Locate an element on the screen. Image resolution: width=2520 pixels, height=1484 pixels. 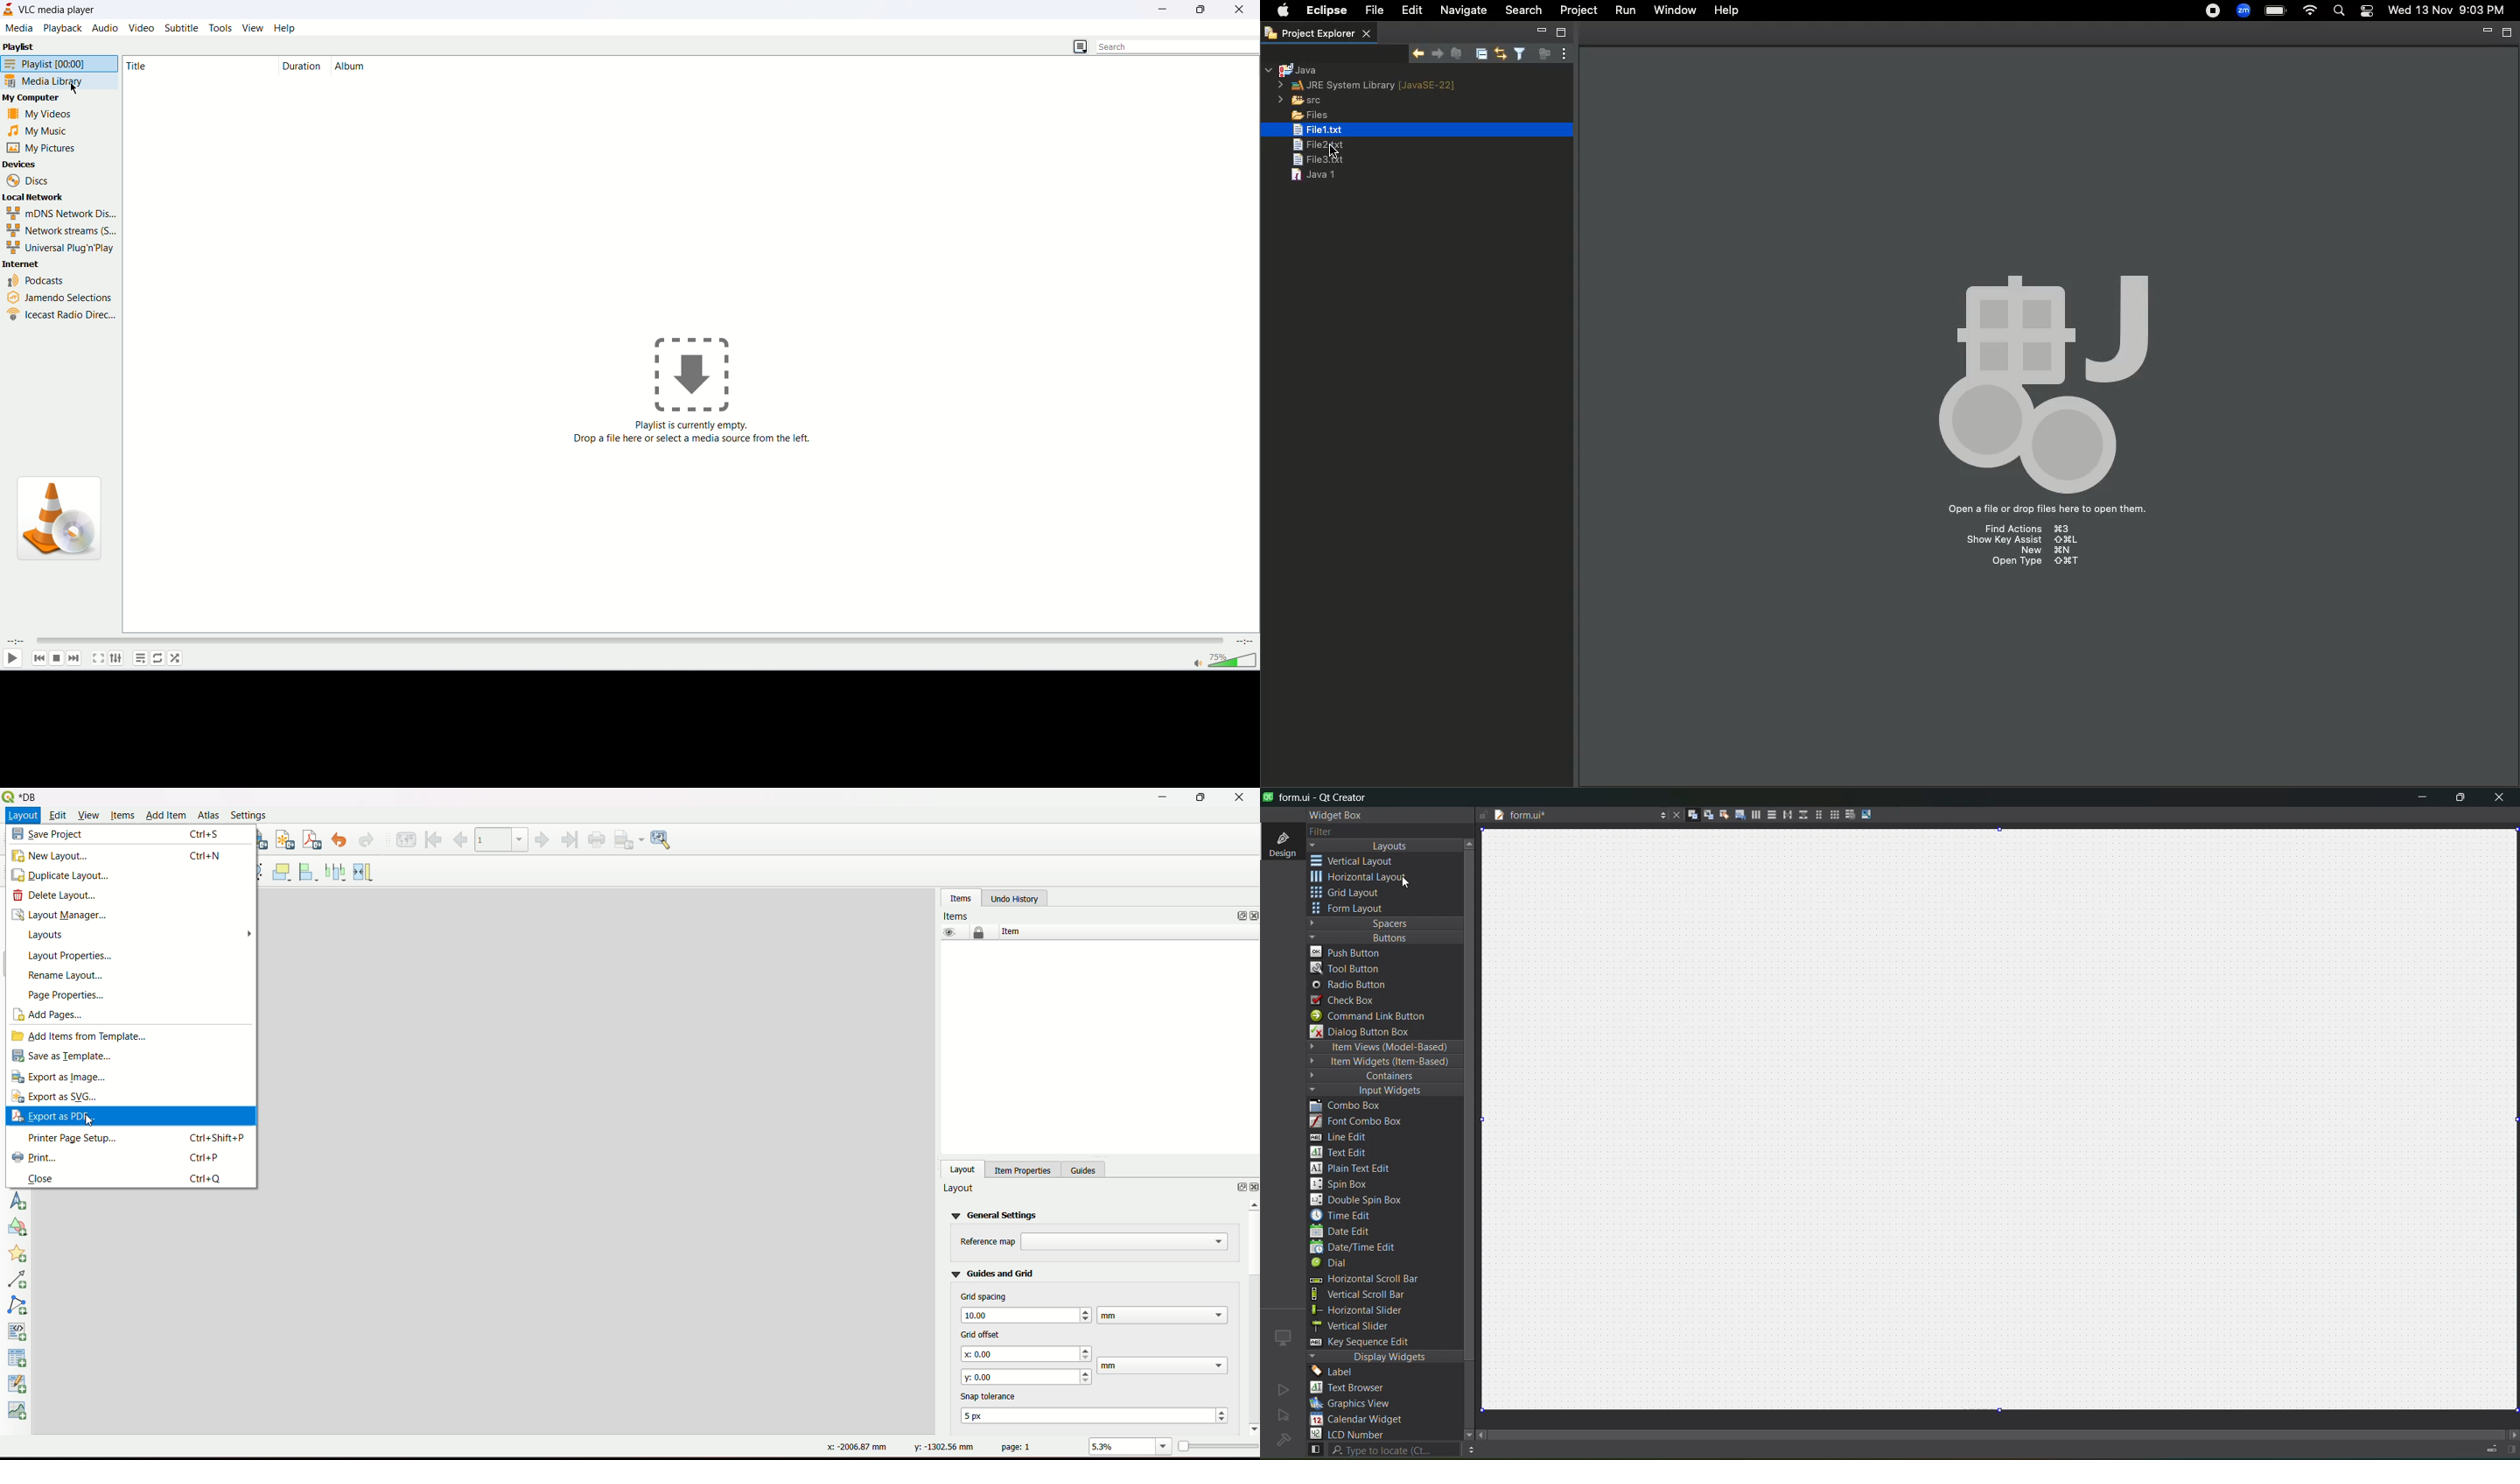
Add item is located at coordinates (165, 814).